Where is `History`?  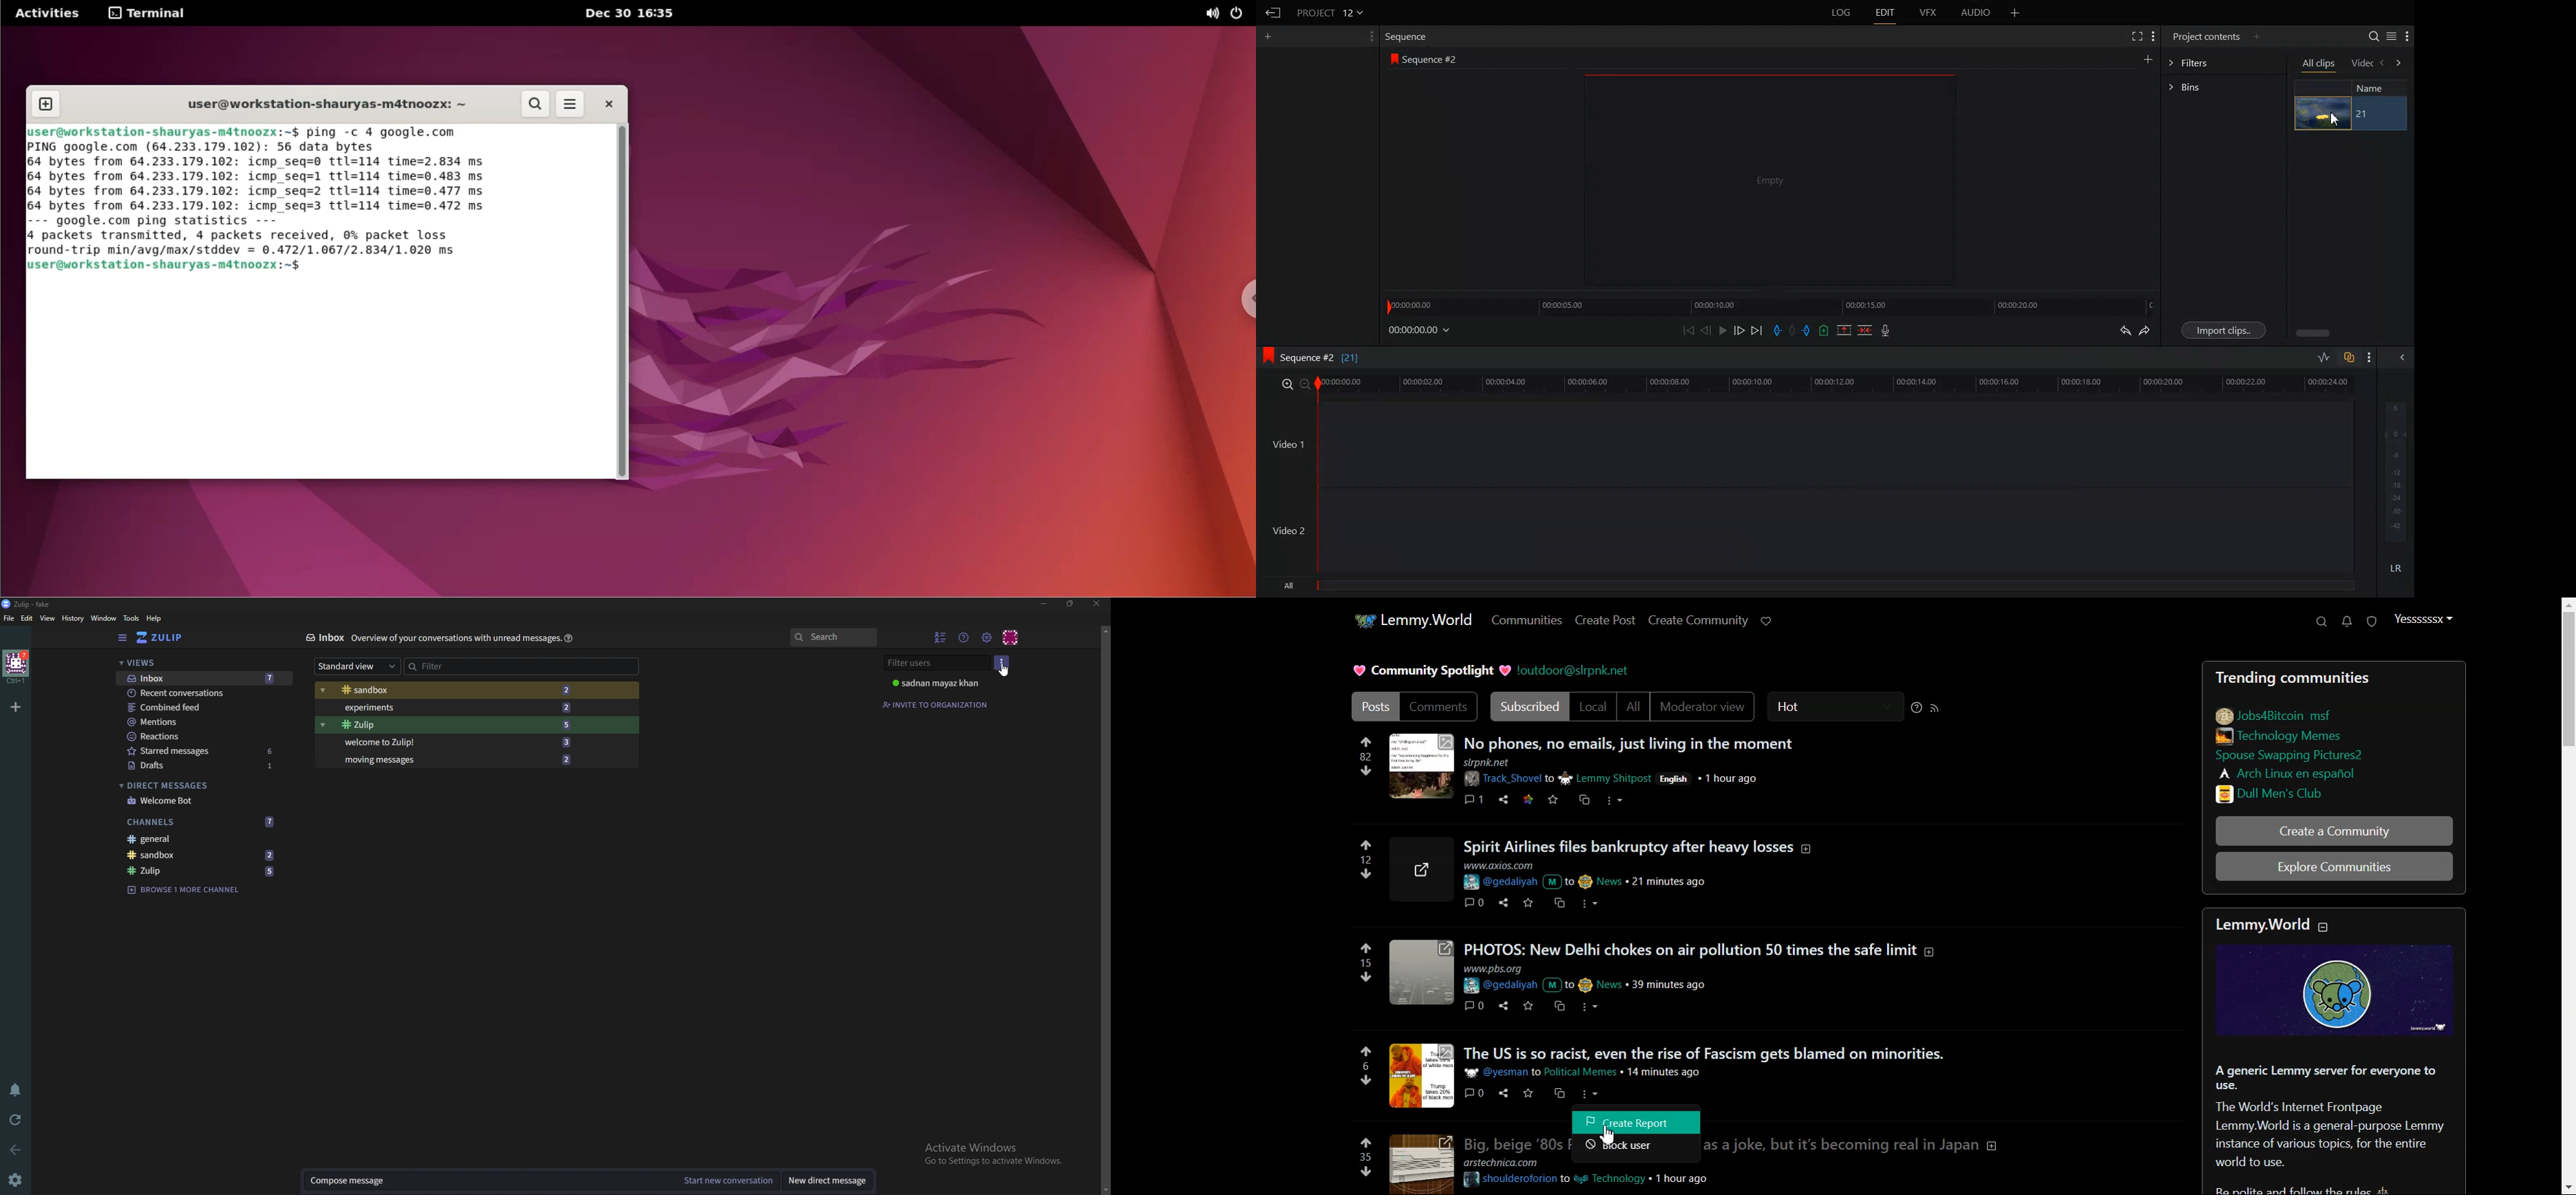
History is located at coordinates (72, 619).